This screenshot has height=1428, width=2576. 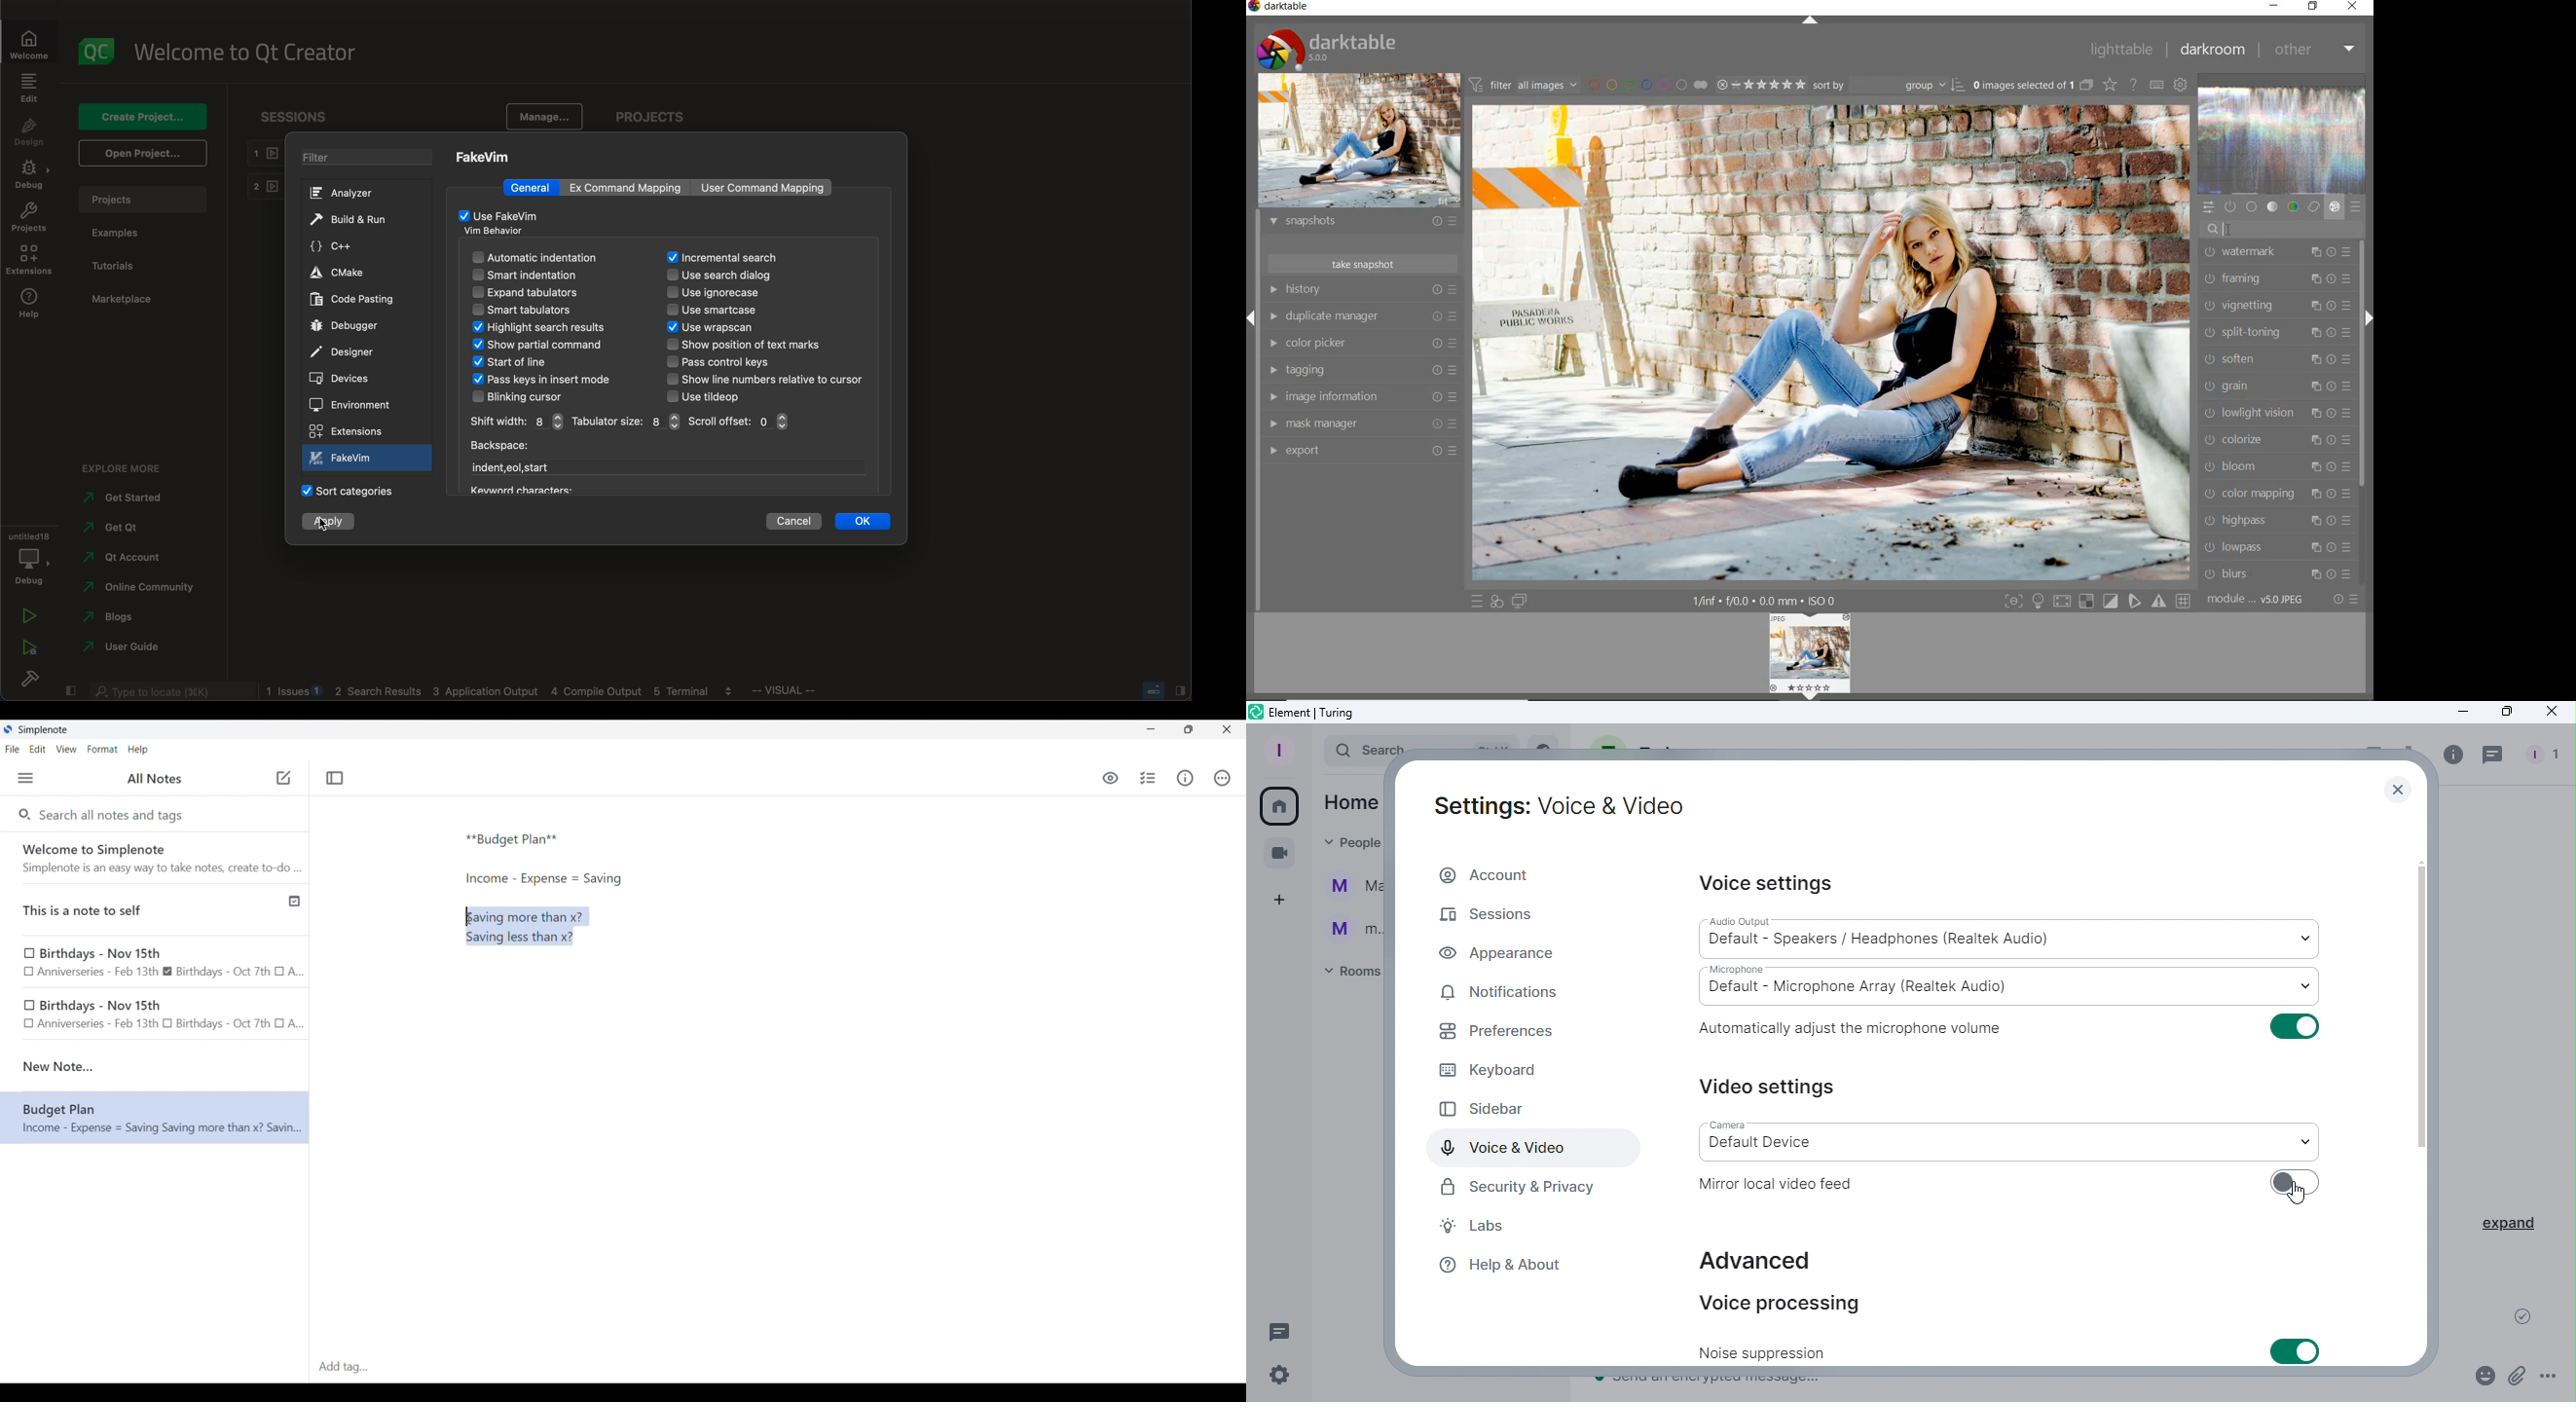 I want to click on new note, so click(x=154, y=1066).